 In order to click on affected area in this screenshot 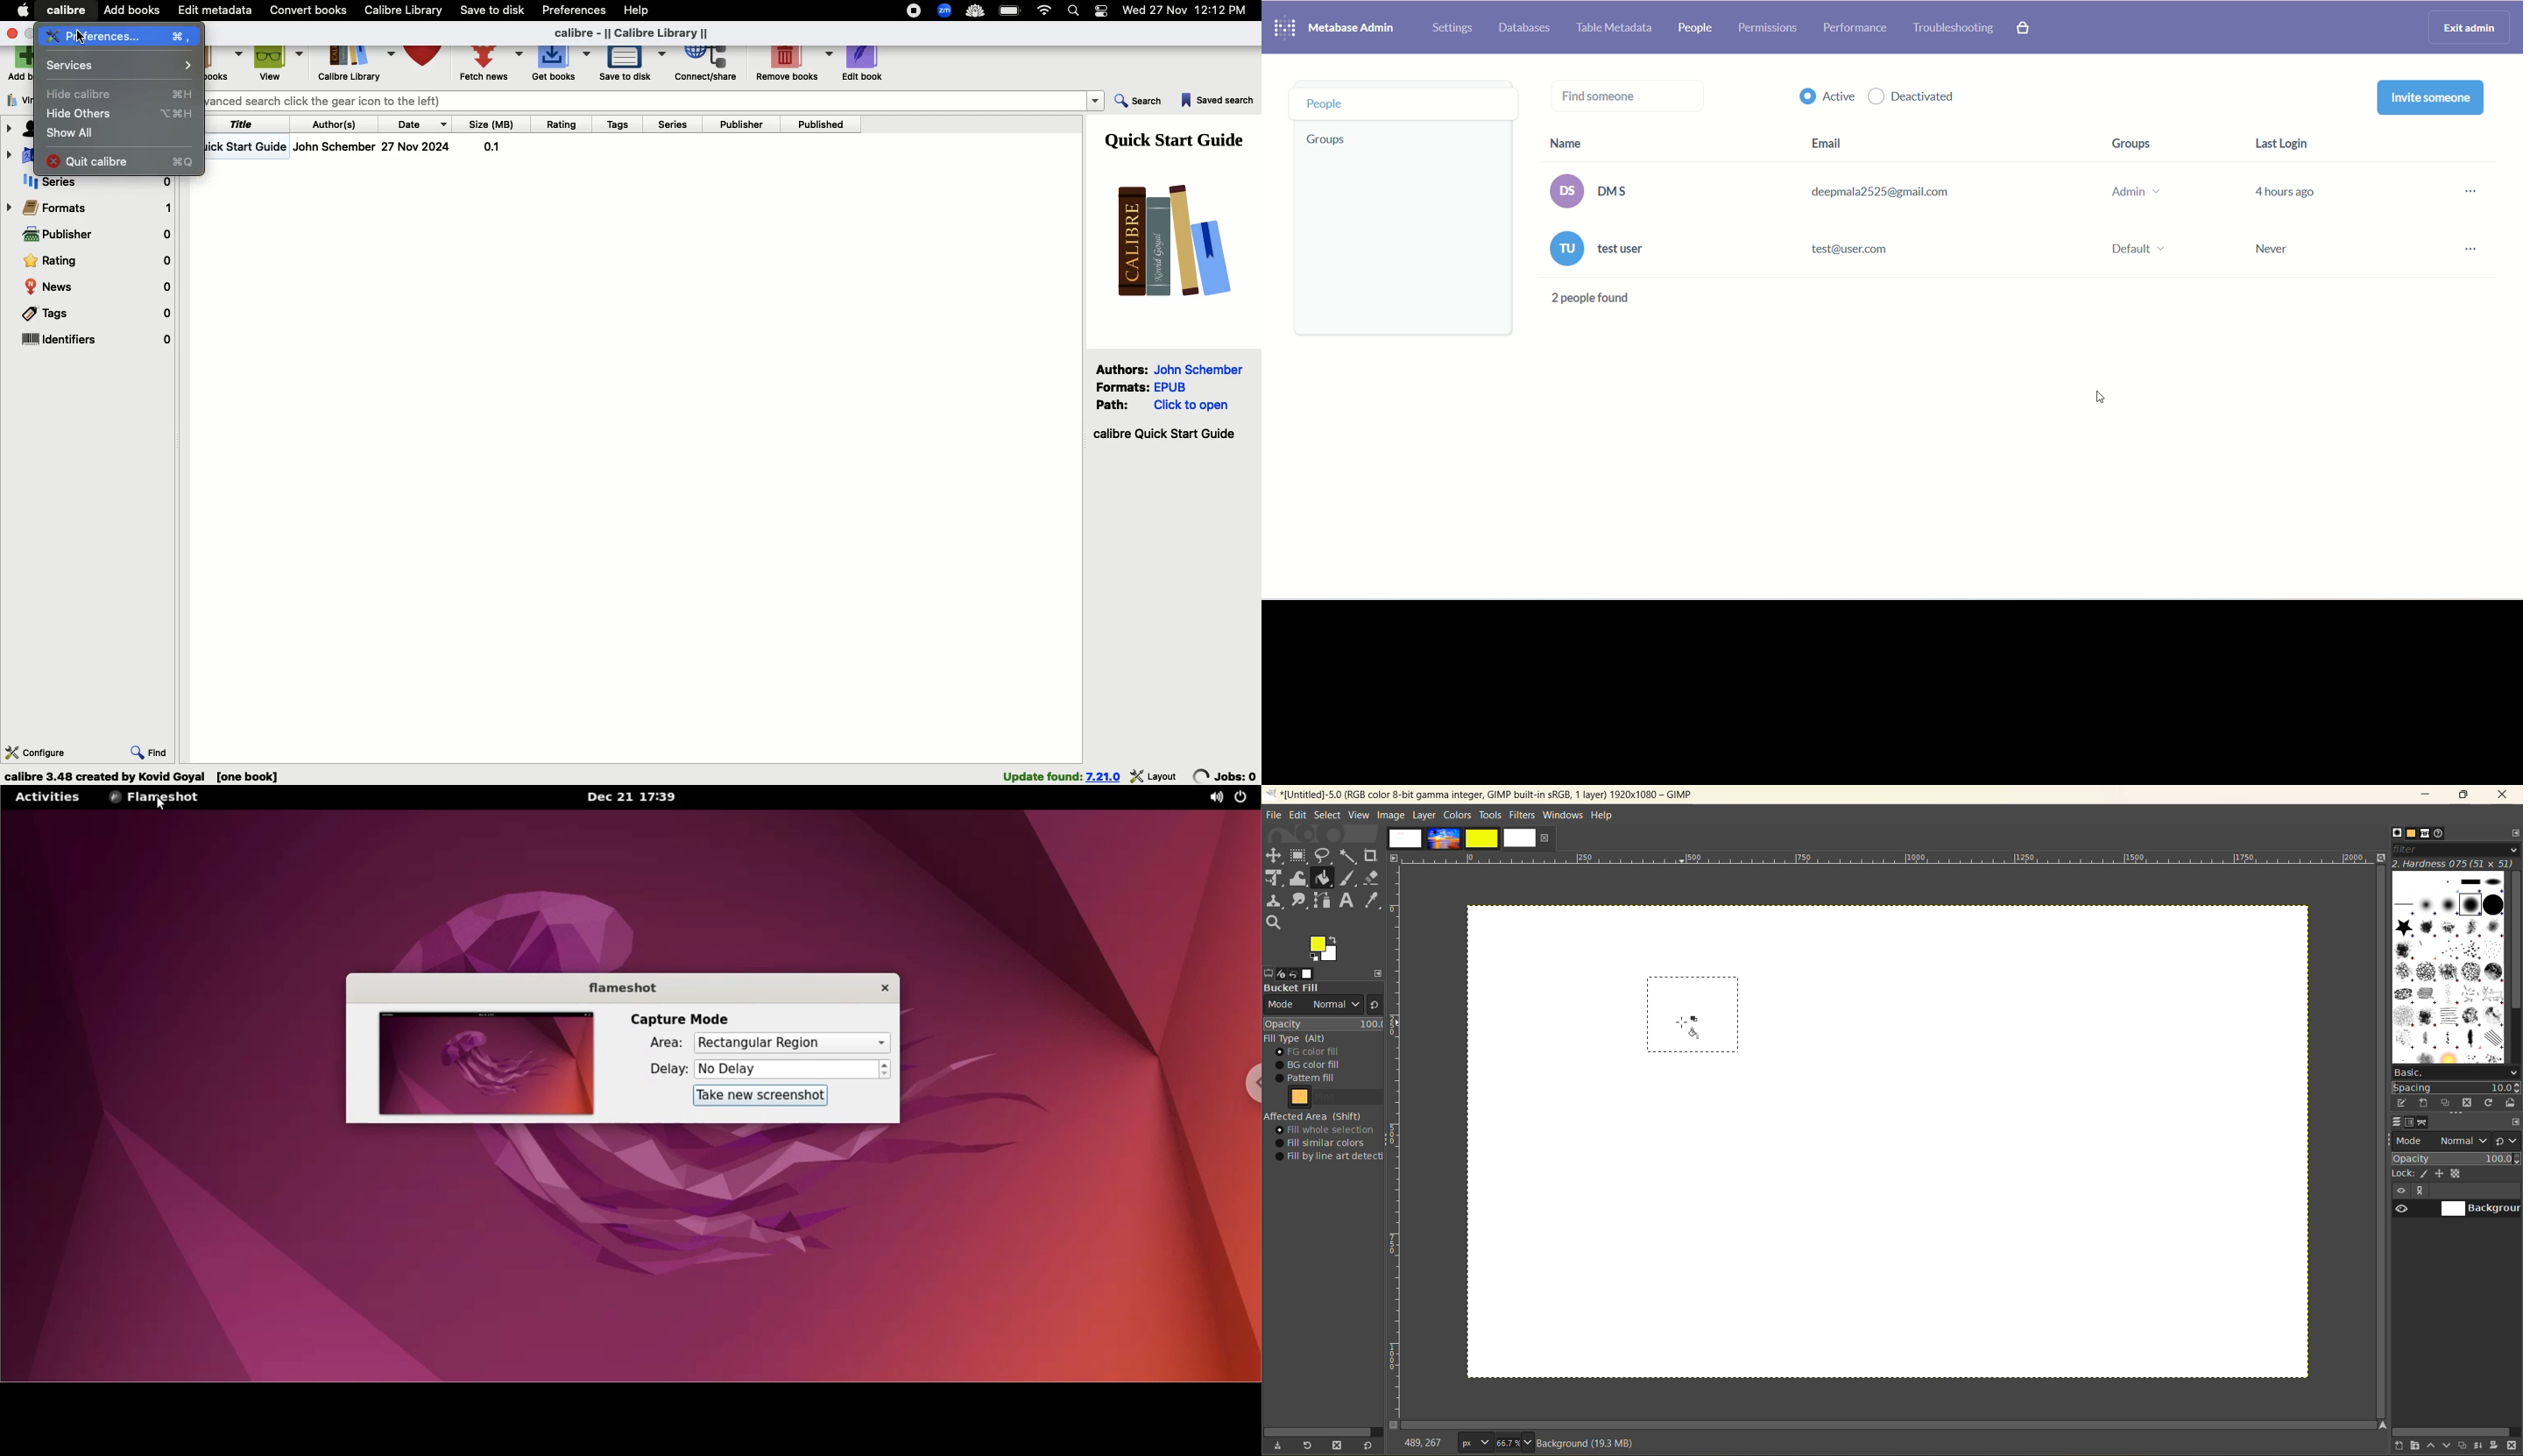, I will do `click(1314, 1116)`.